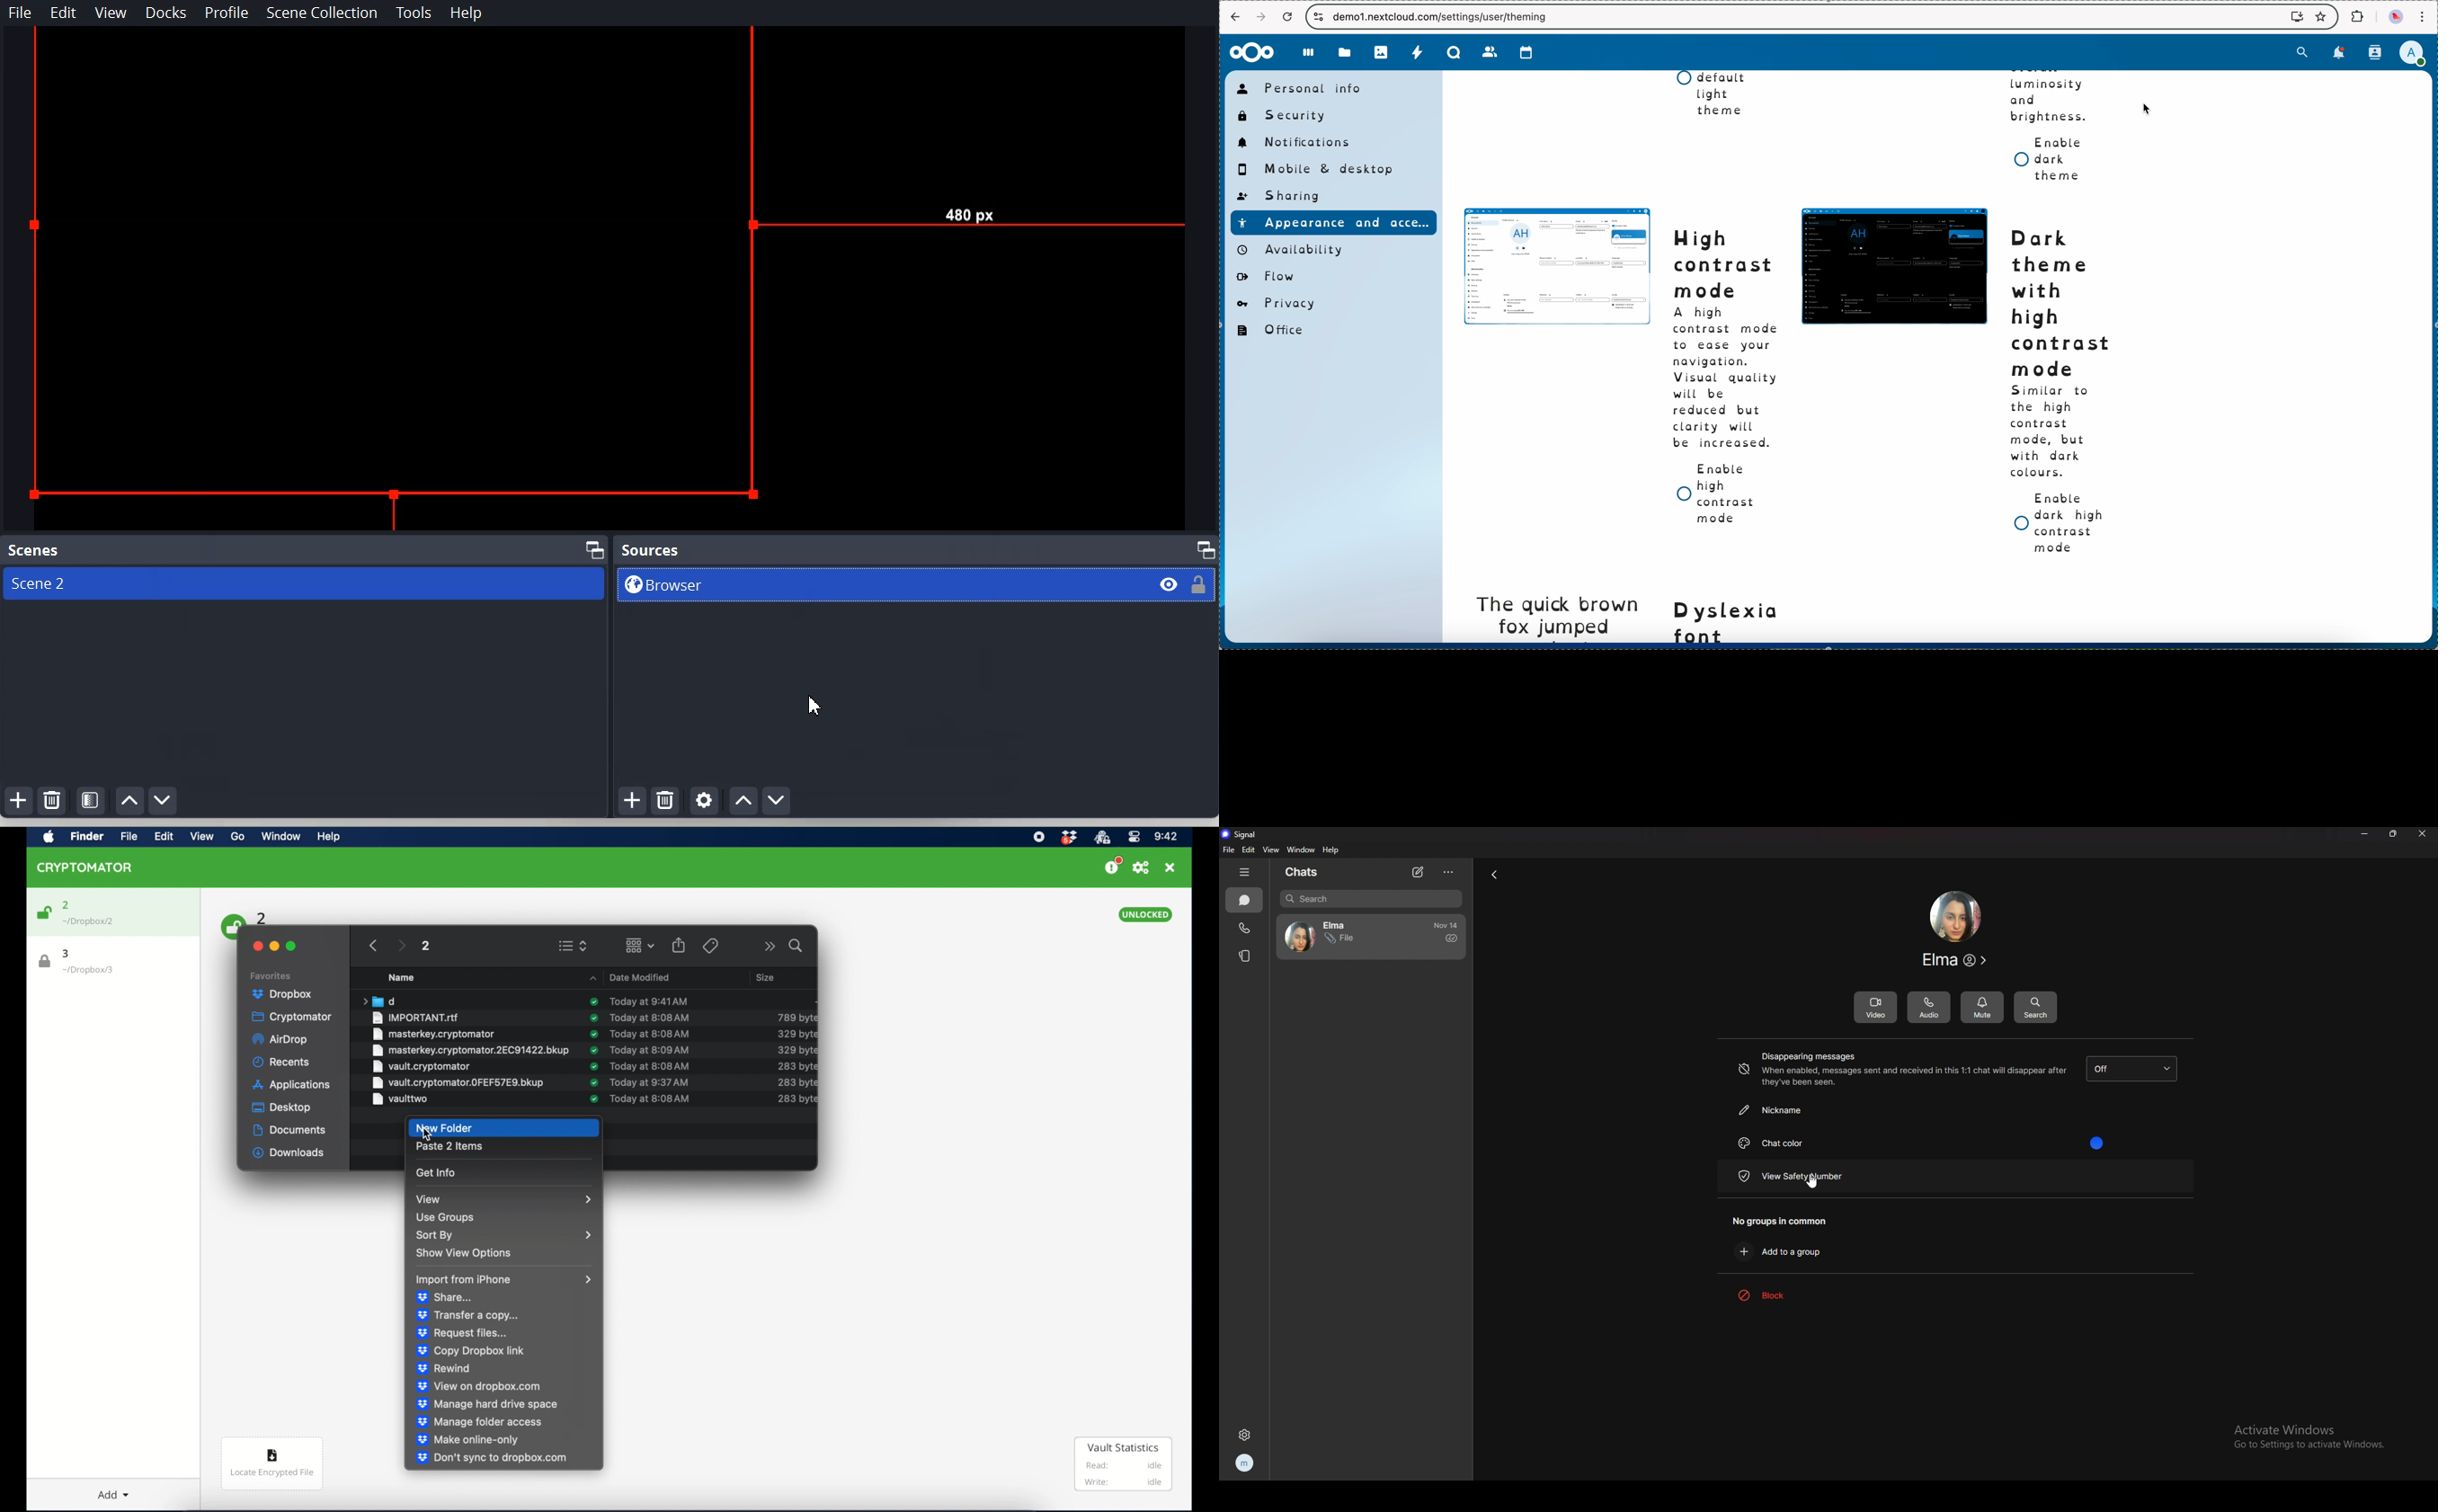 The height and width of the screenshot is (1512, 2464). I want to click on scenes, so click(36, 550).